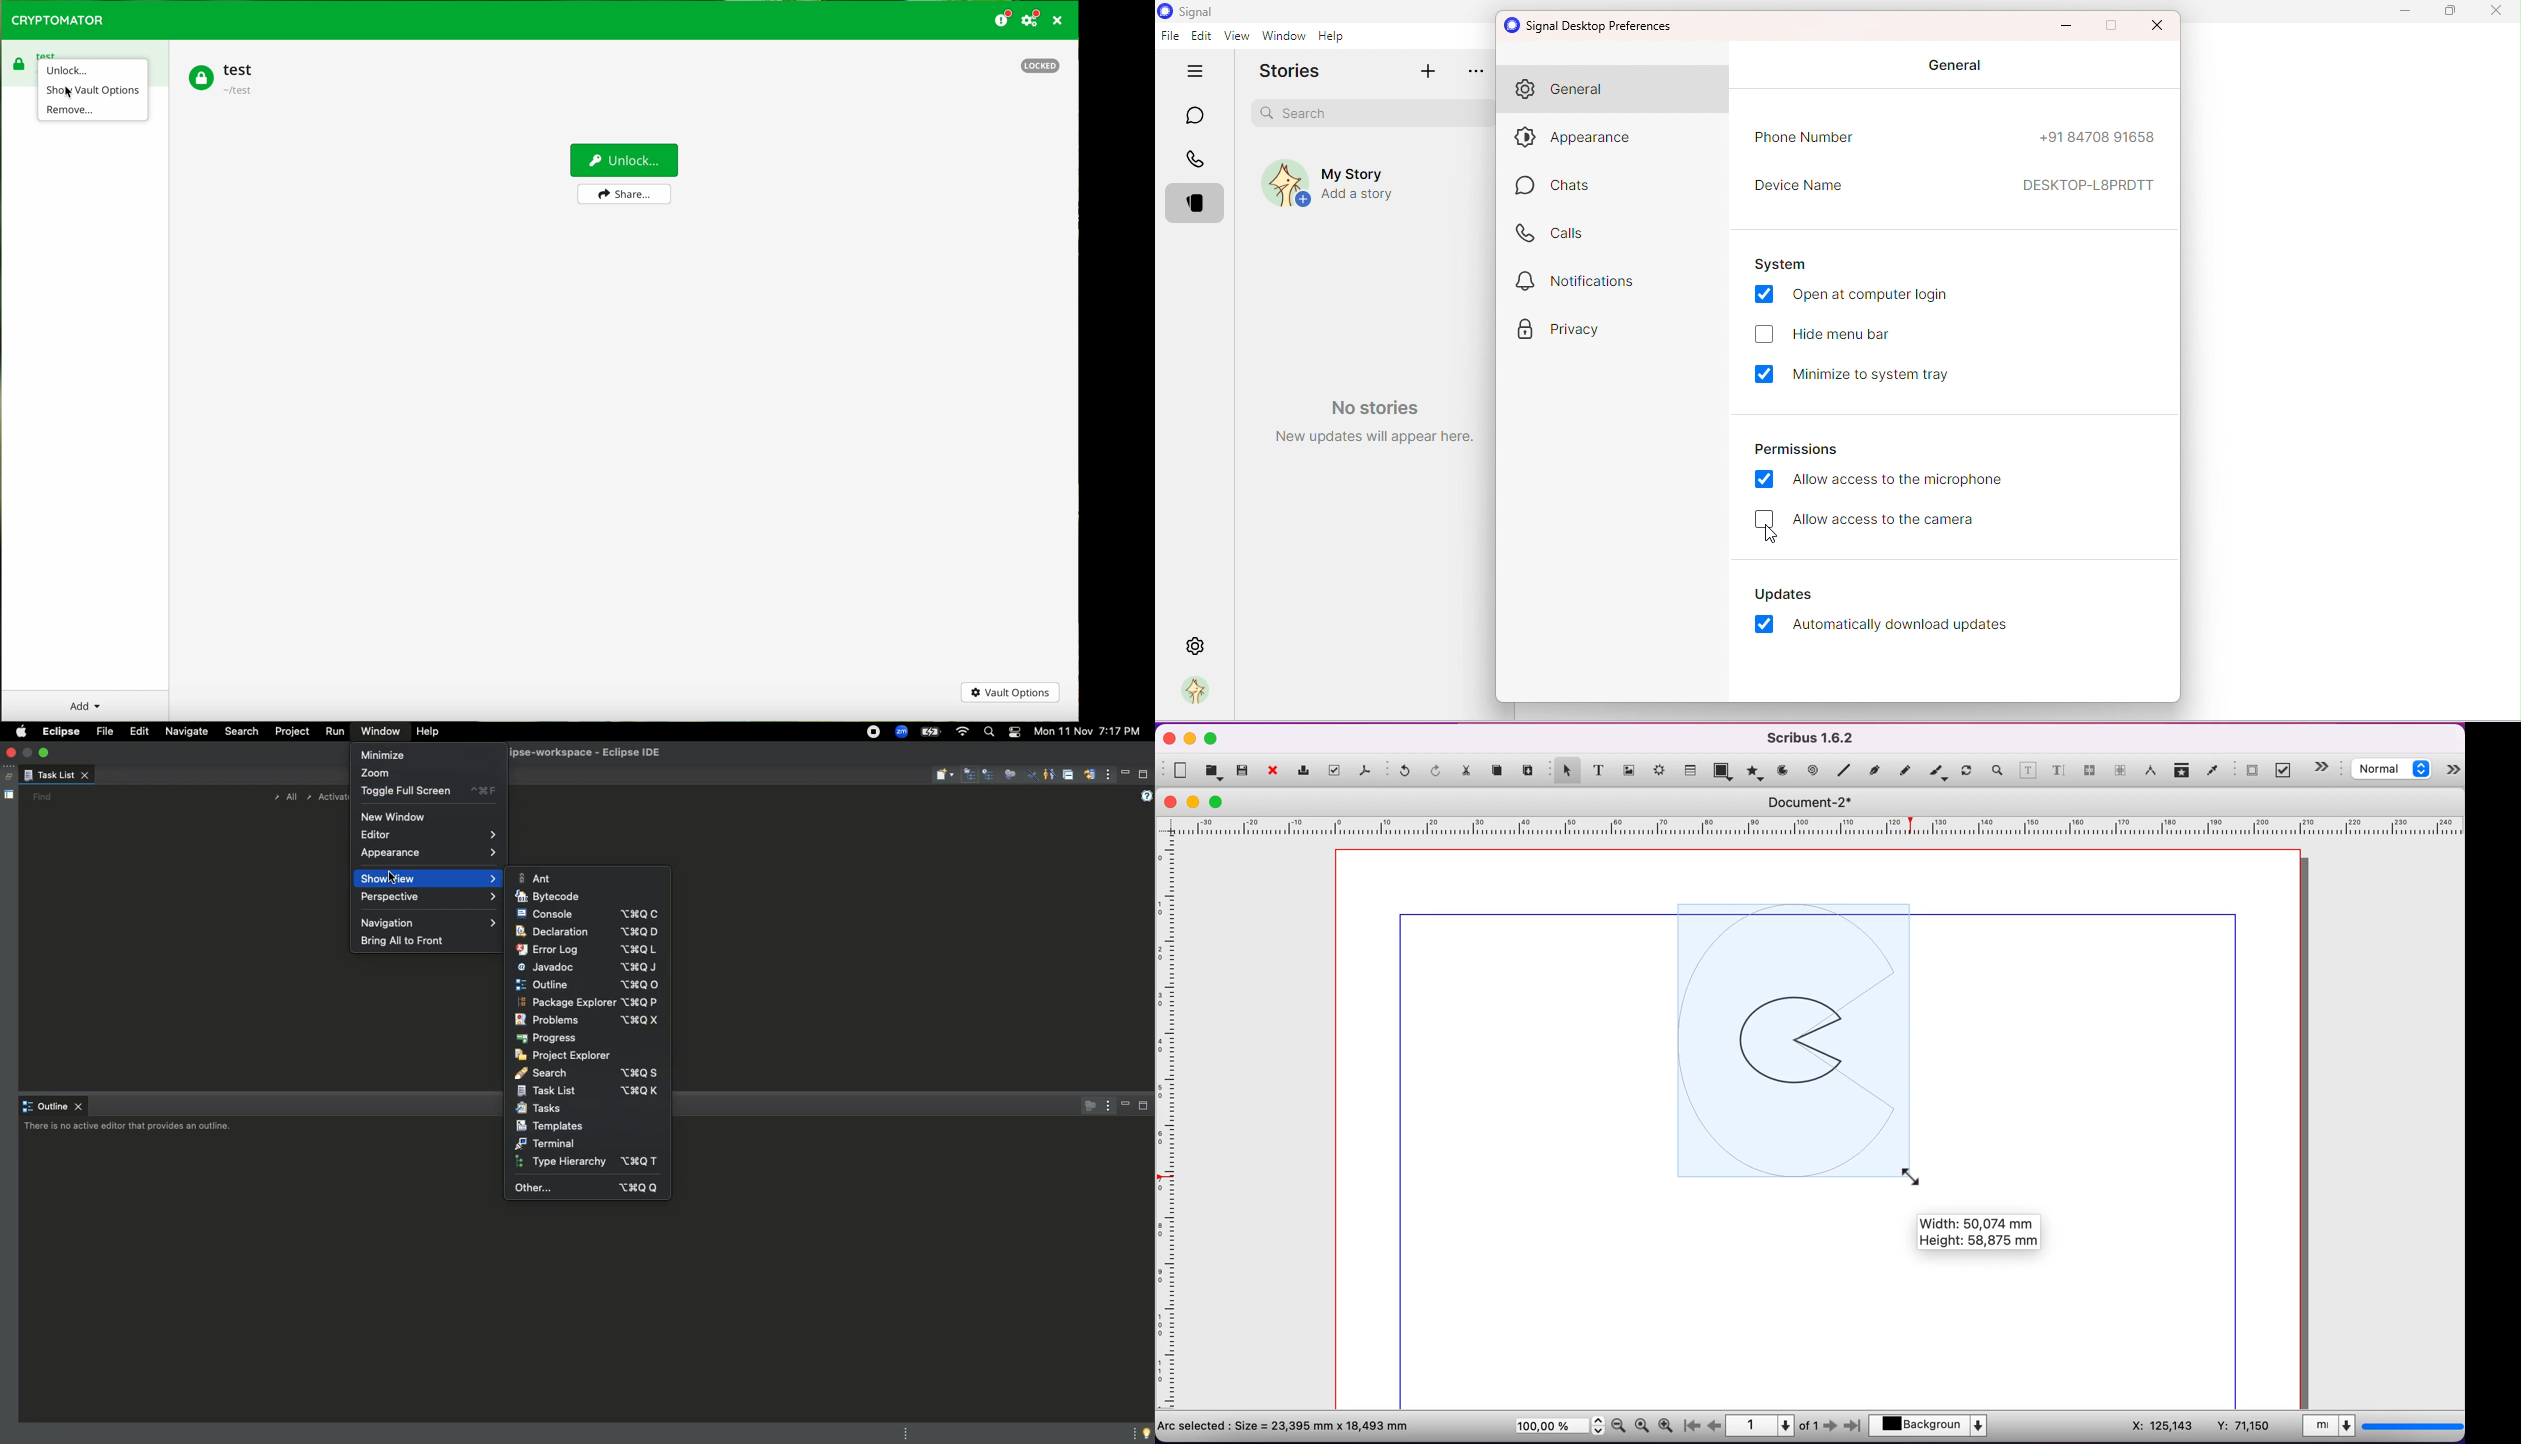 The width and height of the screenshot is (2548, 1456). What do you see at coordinates (1373, 419) in the screenshot?
I see `Watermark- No stories` at bounding box center [1373, 419].